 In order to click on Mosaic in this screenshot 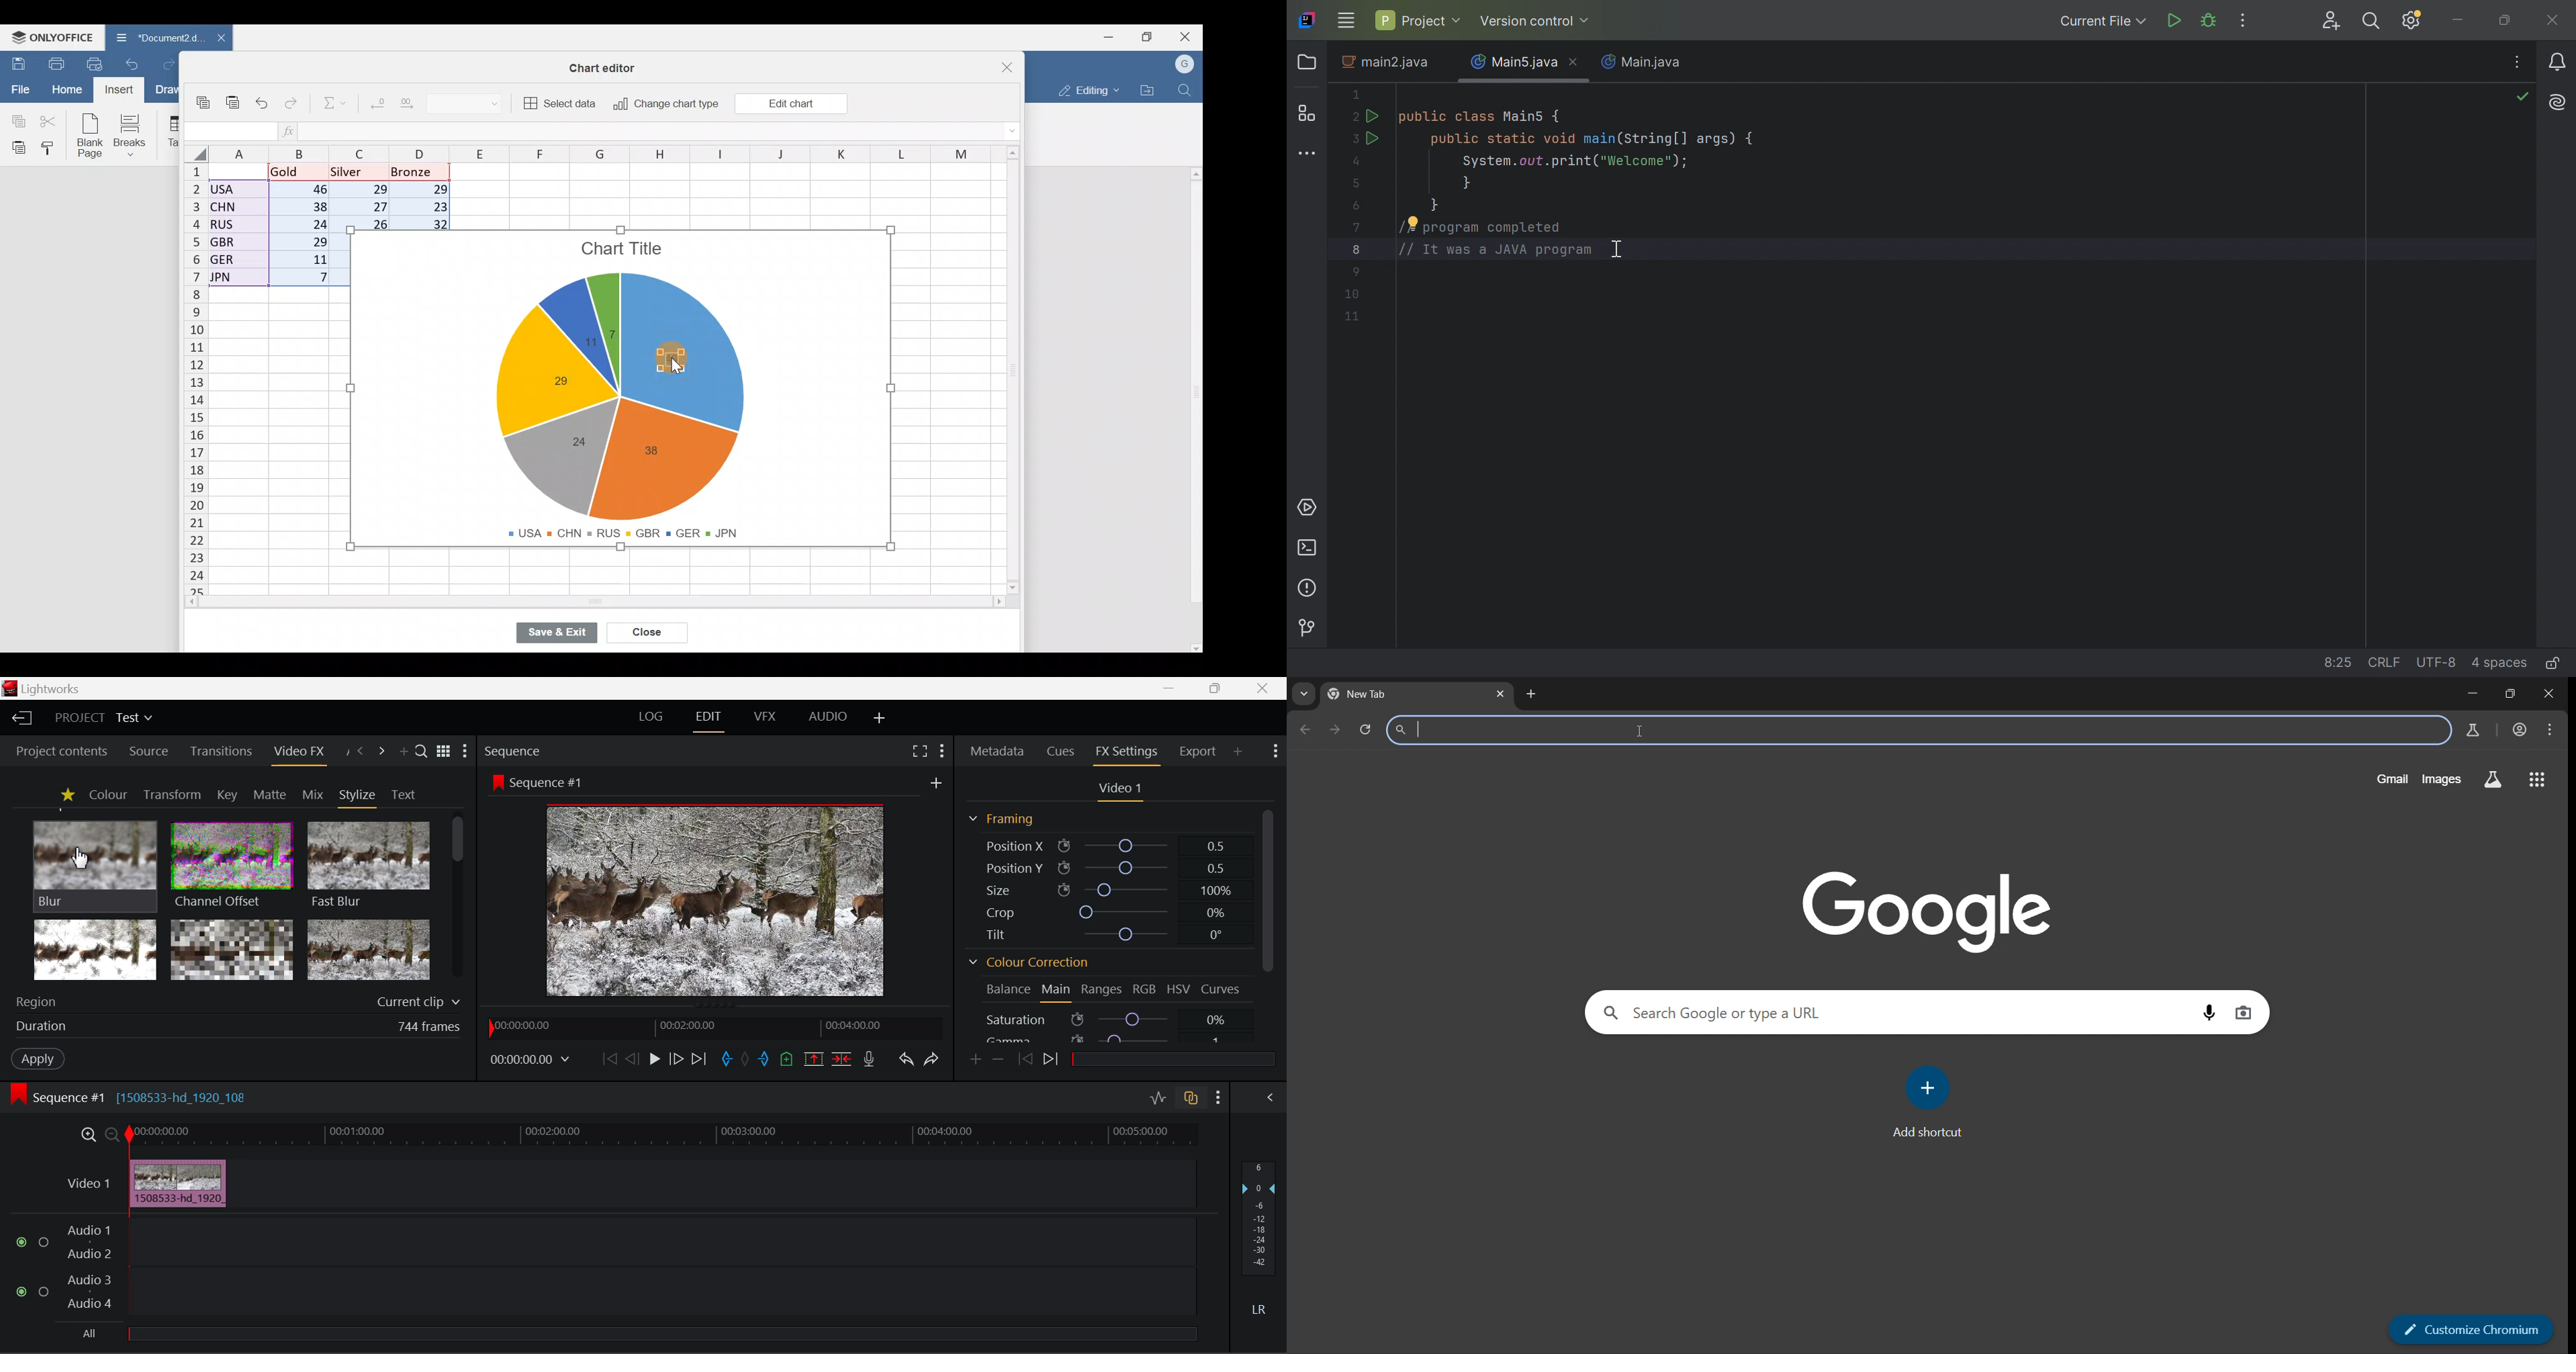, I will do `click(233, 950)`.